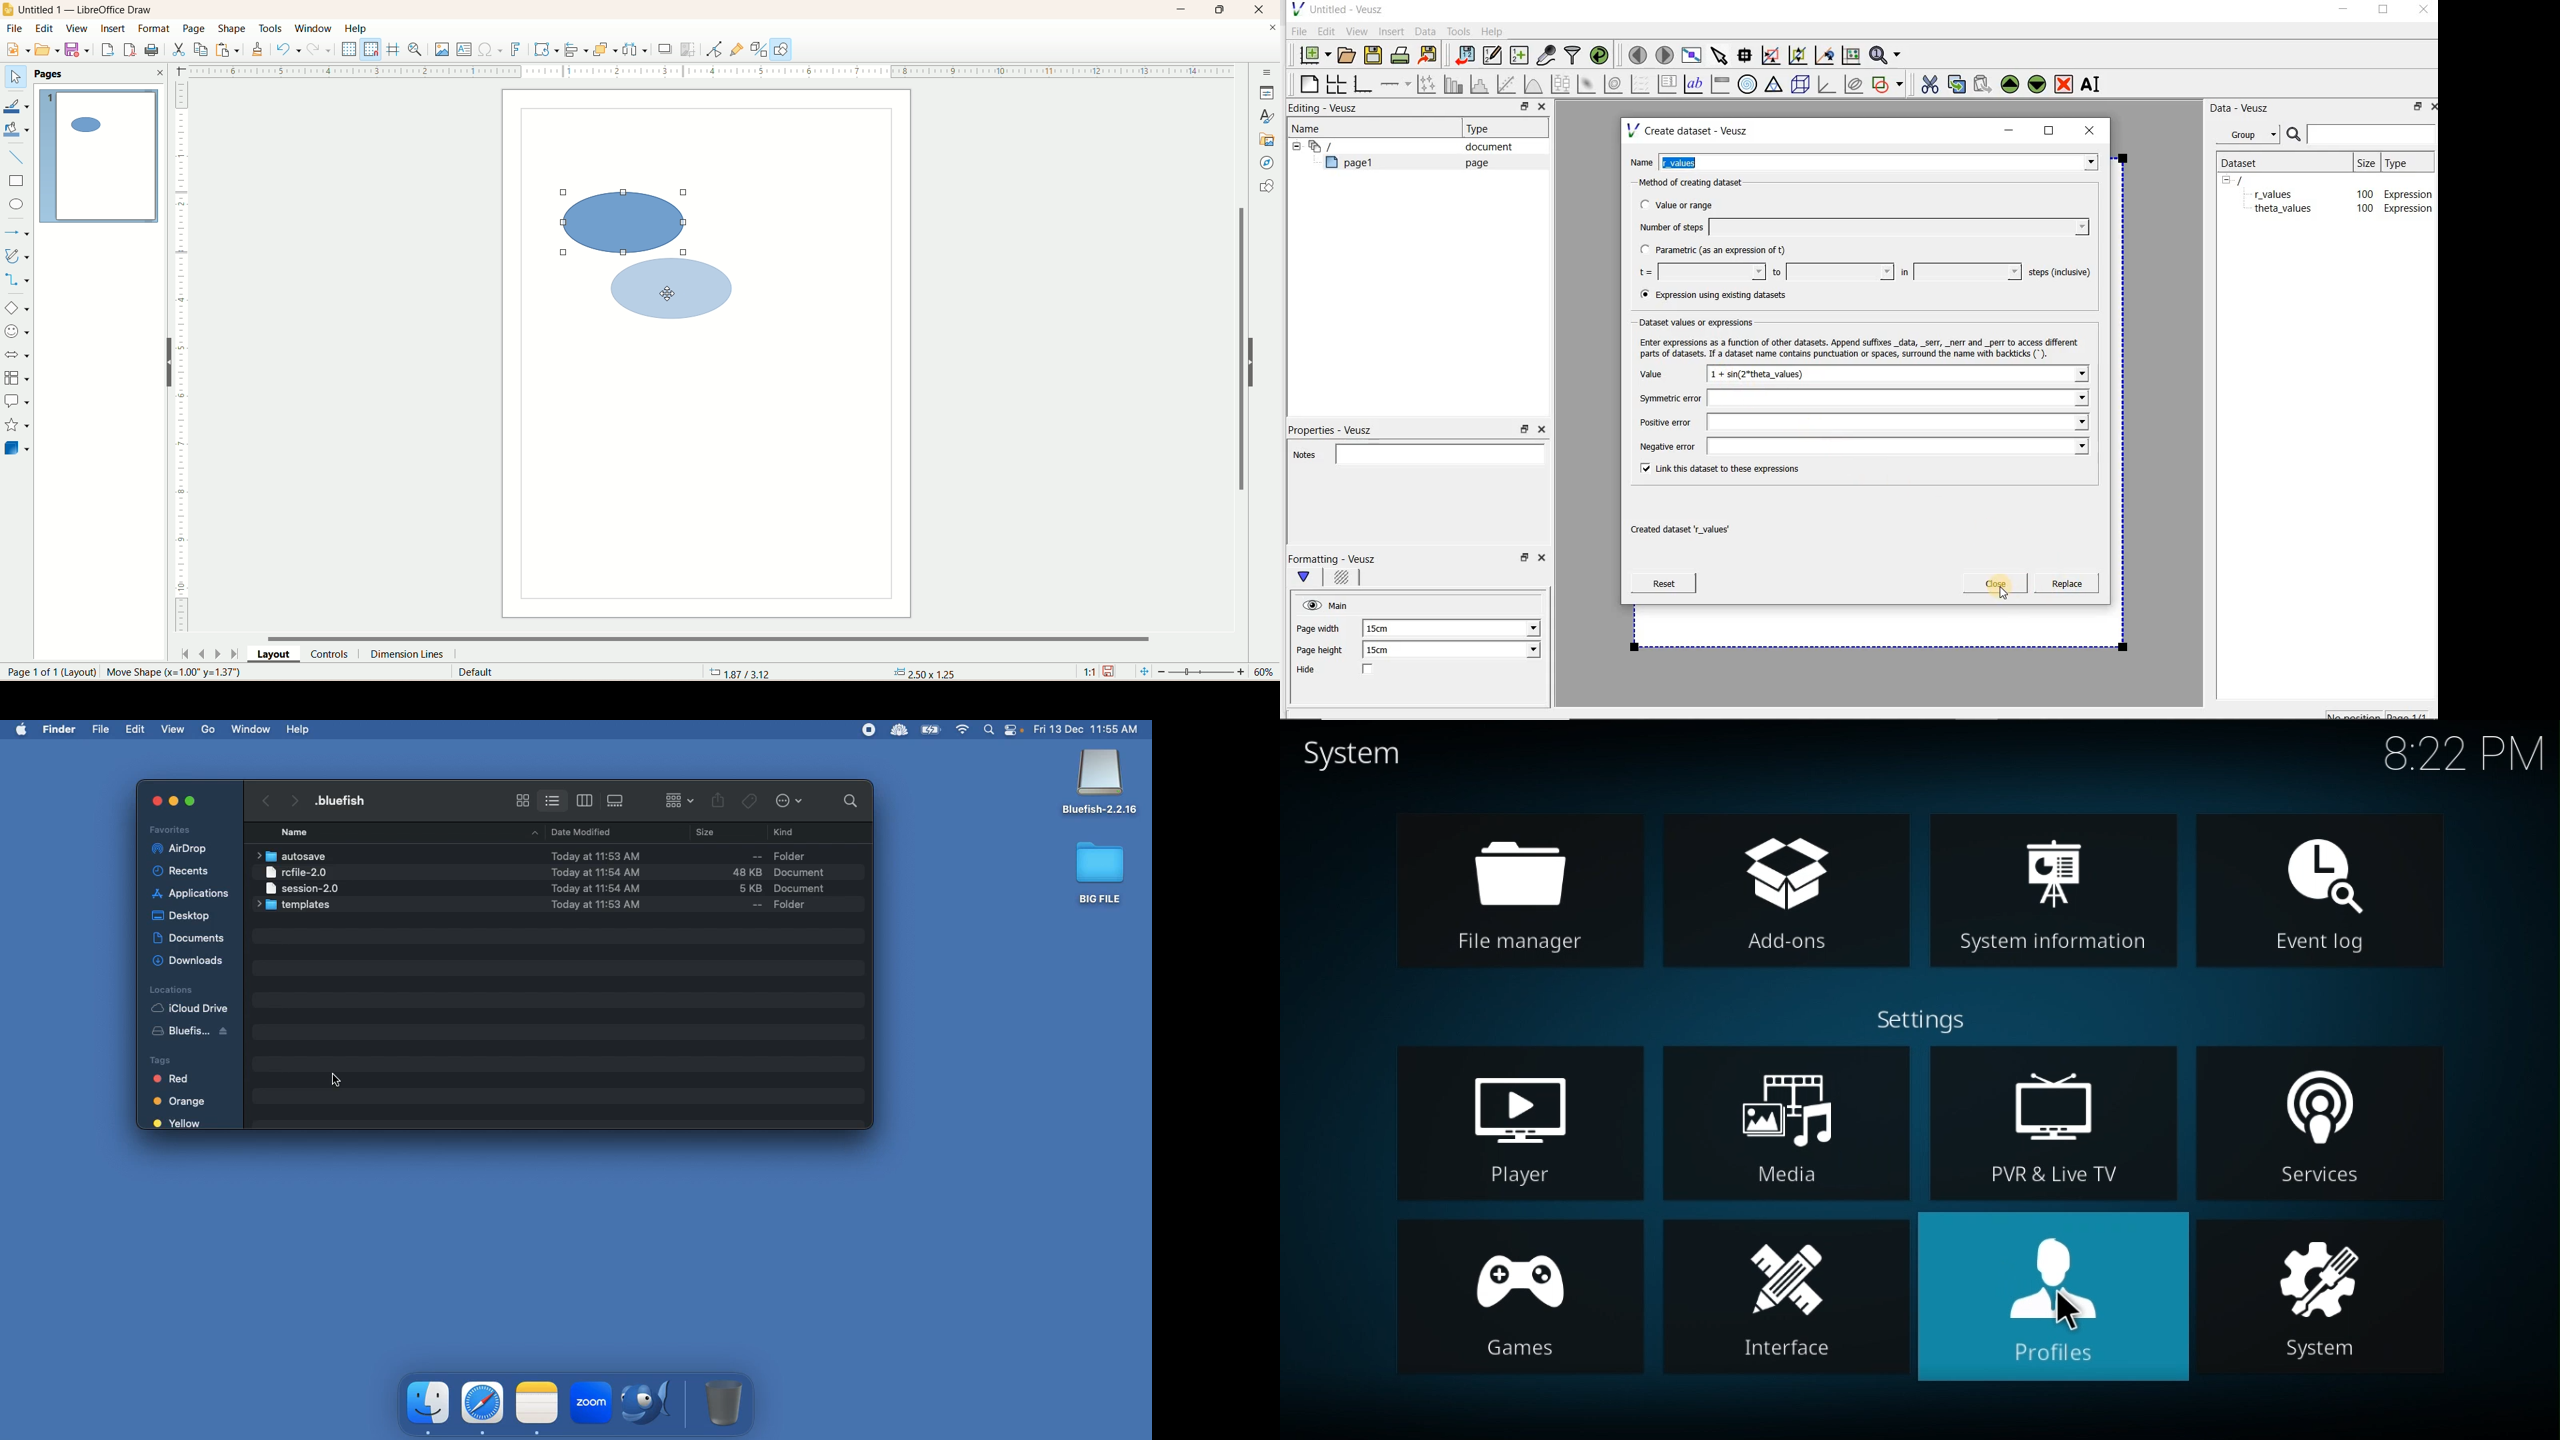 The height and width of the screenshot is (1456, 2576). Describe the element at coordinates (1785, 1126) in the screenshot. I see `media` at that location.